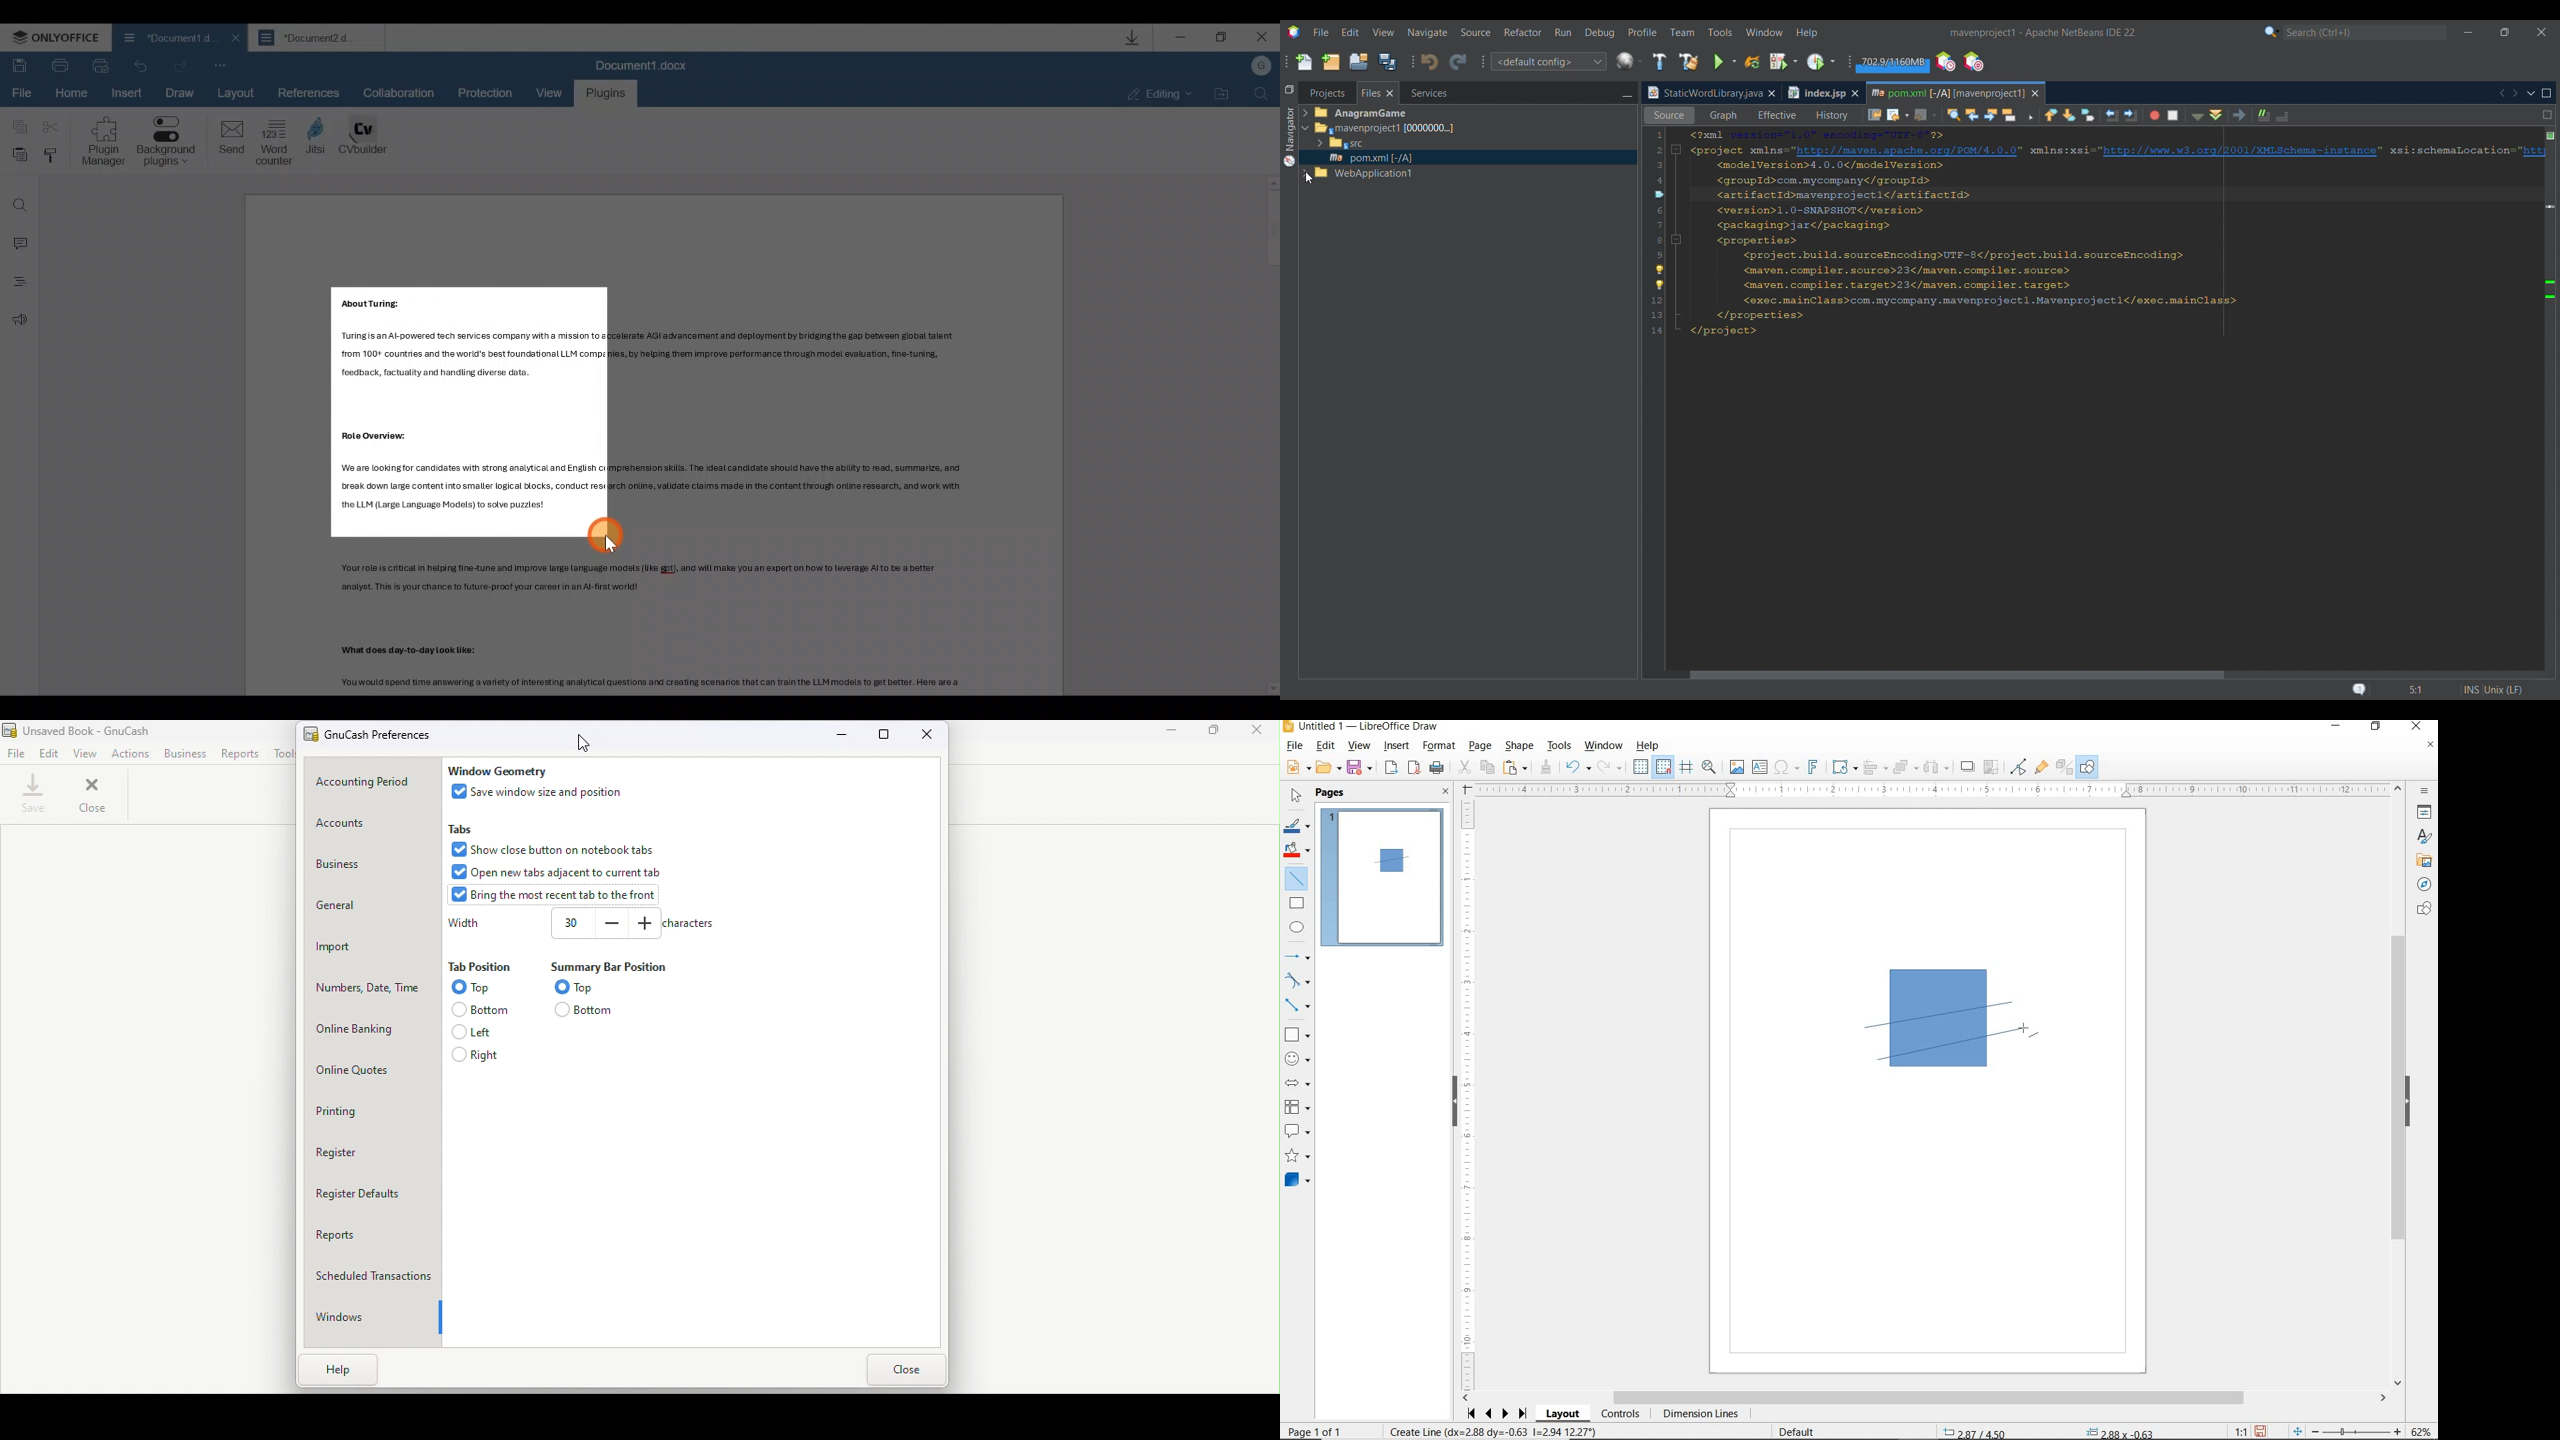  Describe the element at coordinates (1561, 747) in the screenshot. I see `TOOLS` at that location.